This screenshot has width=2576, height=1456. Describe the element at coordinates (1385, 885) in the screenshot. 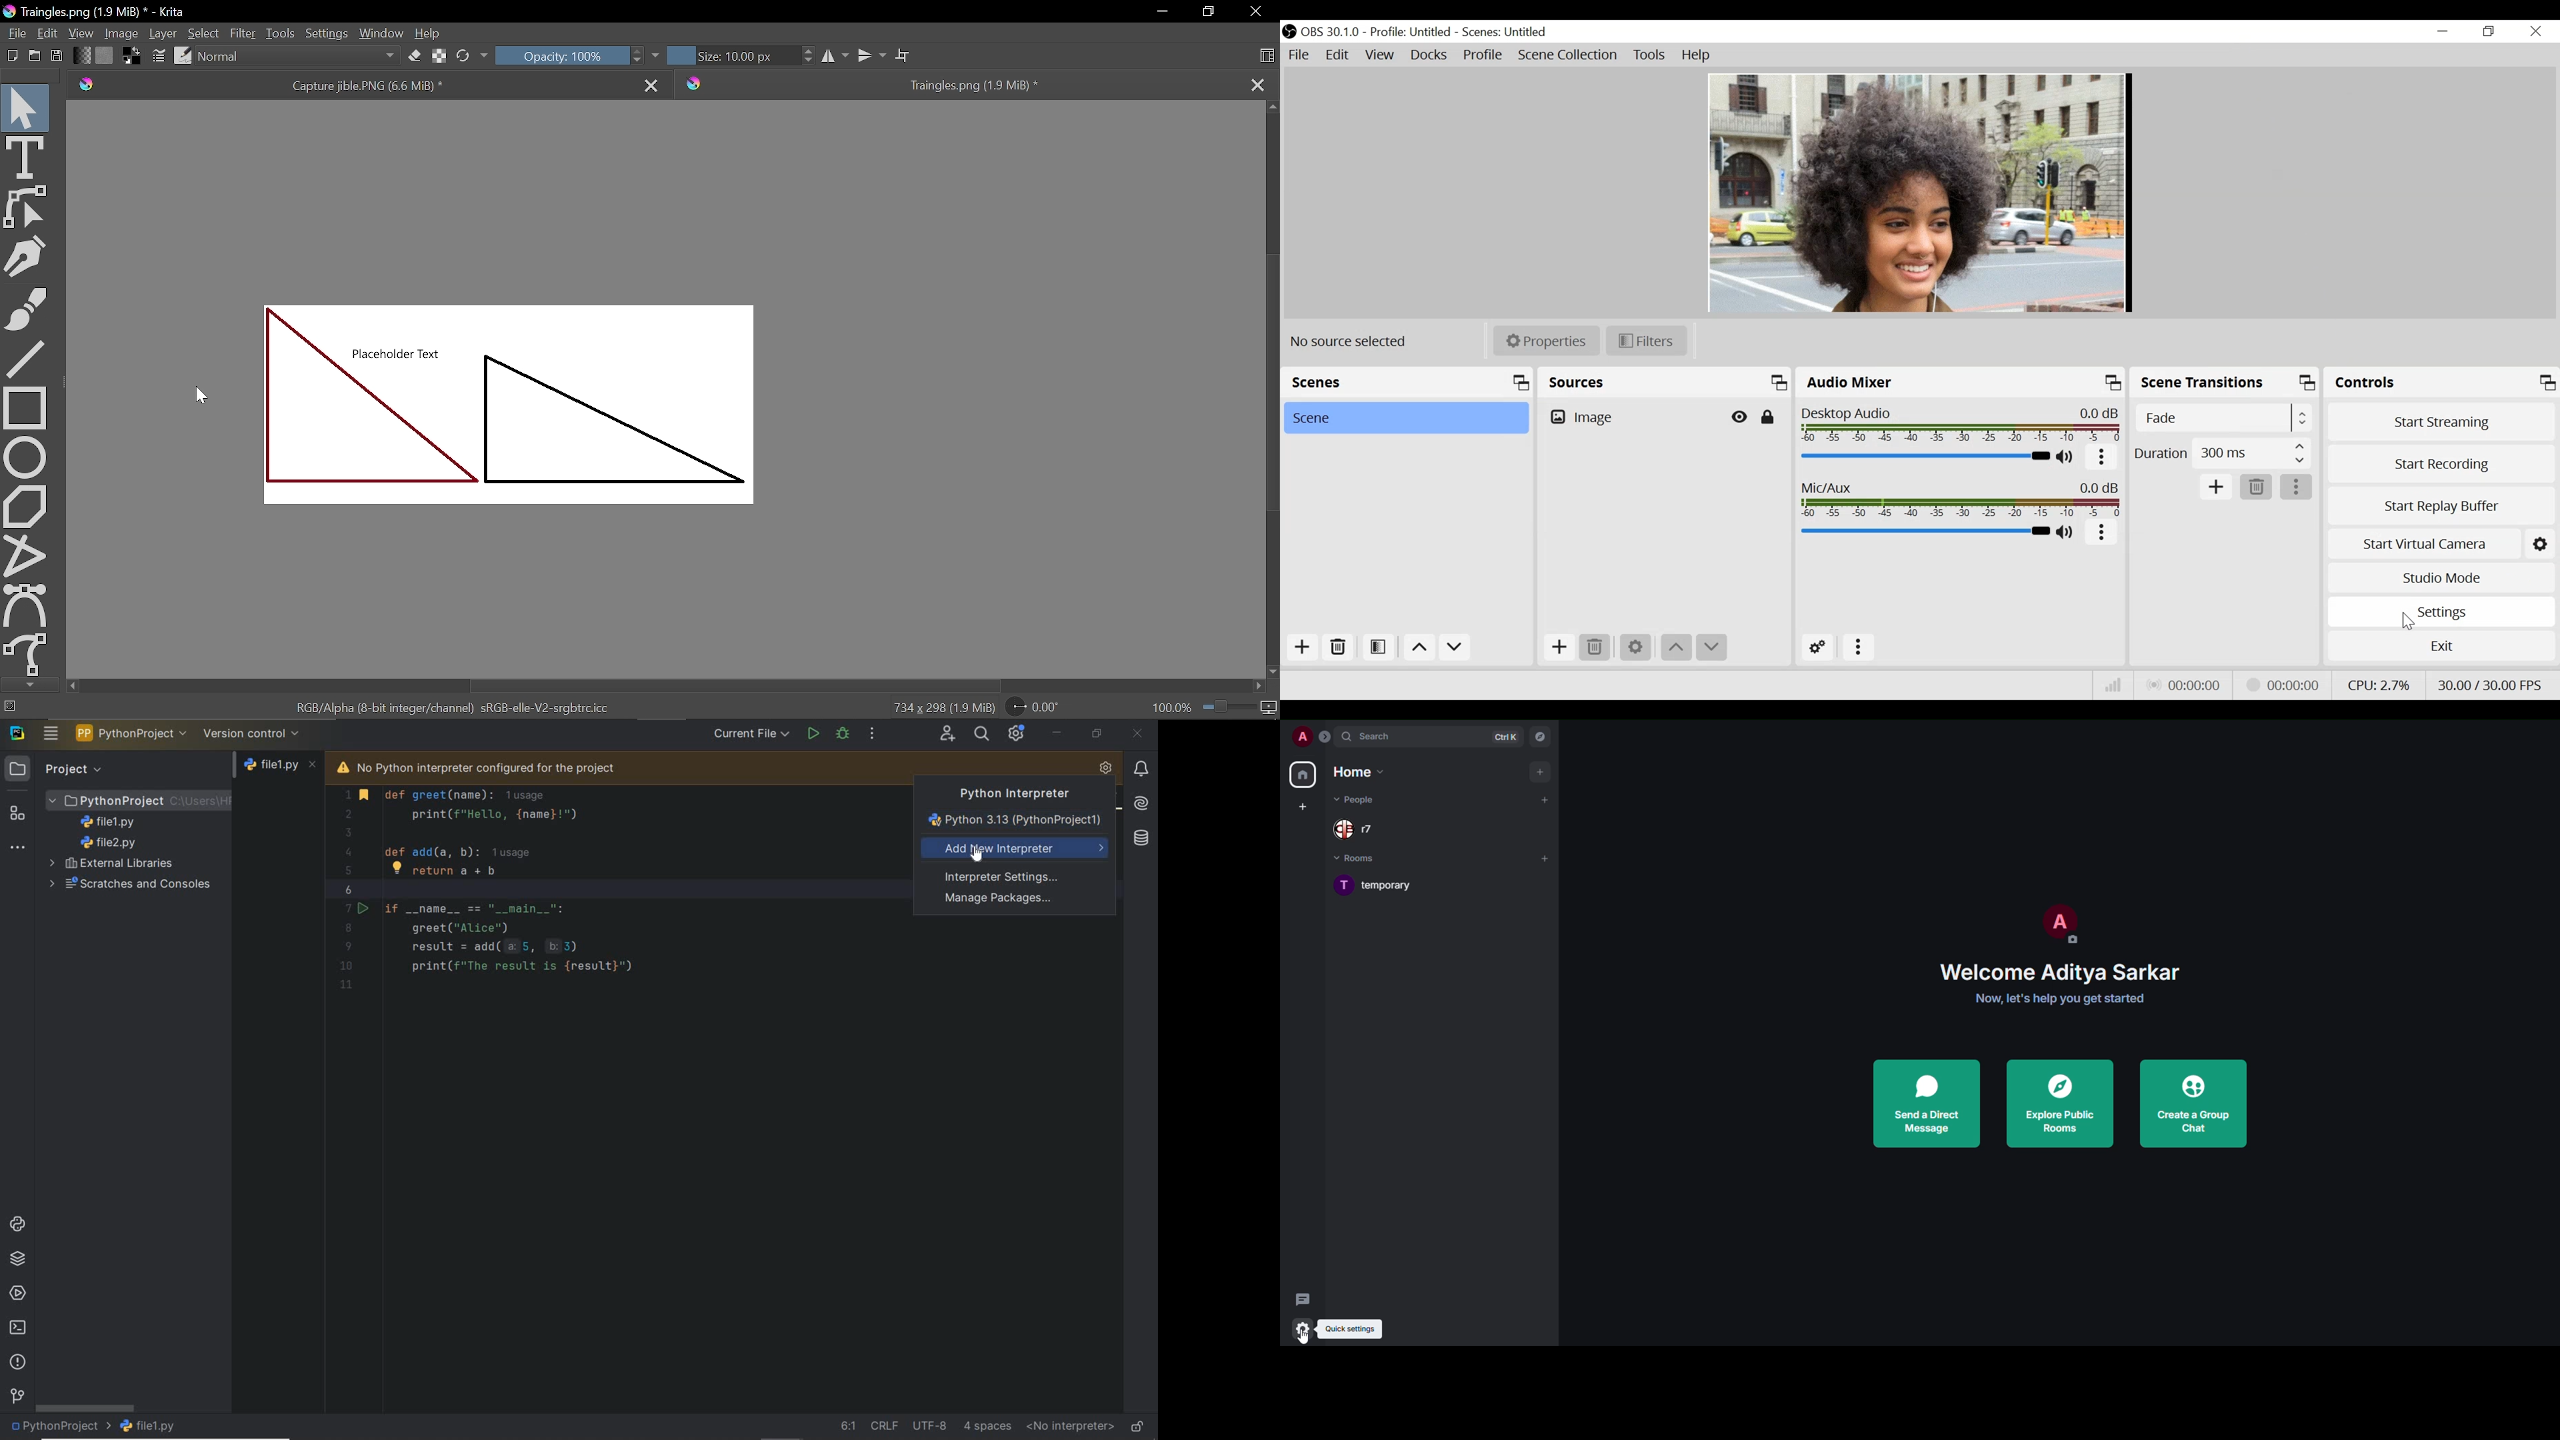

I see `room` at that location.